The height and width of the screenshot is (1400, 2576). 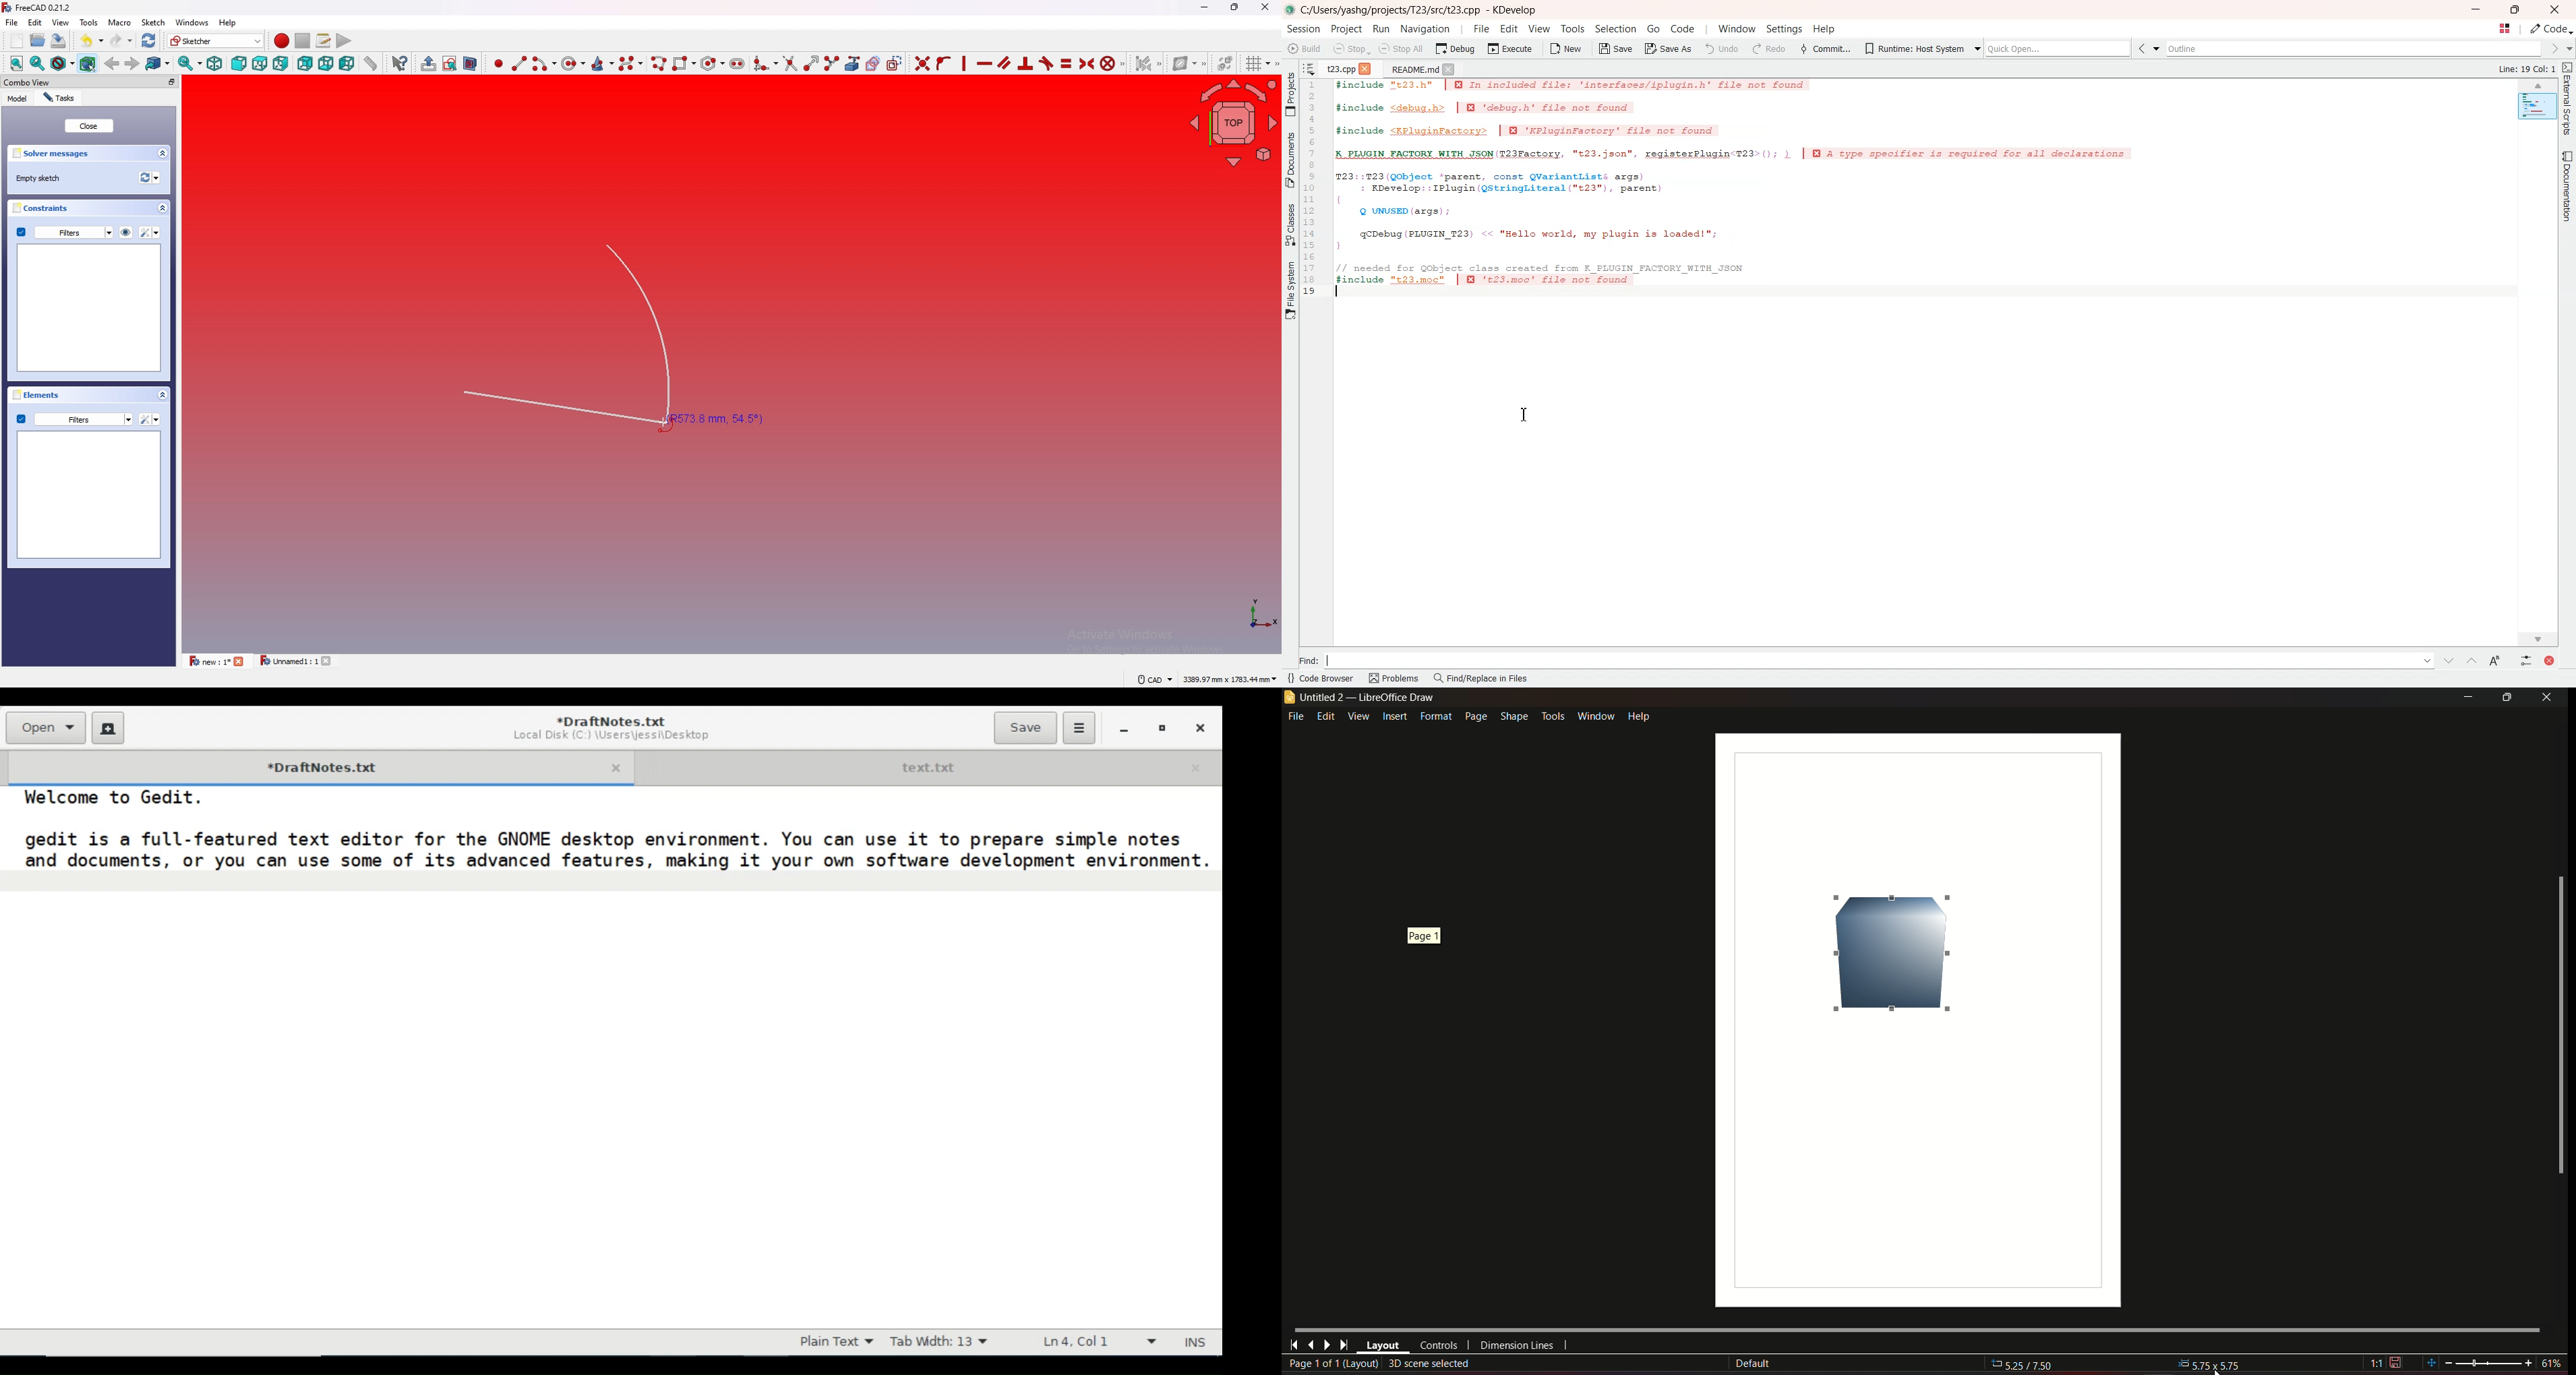 I want to click on solver messages, so click(x=56, y=154).